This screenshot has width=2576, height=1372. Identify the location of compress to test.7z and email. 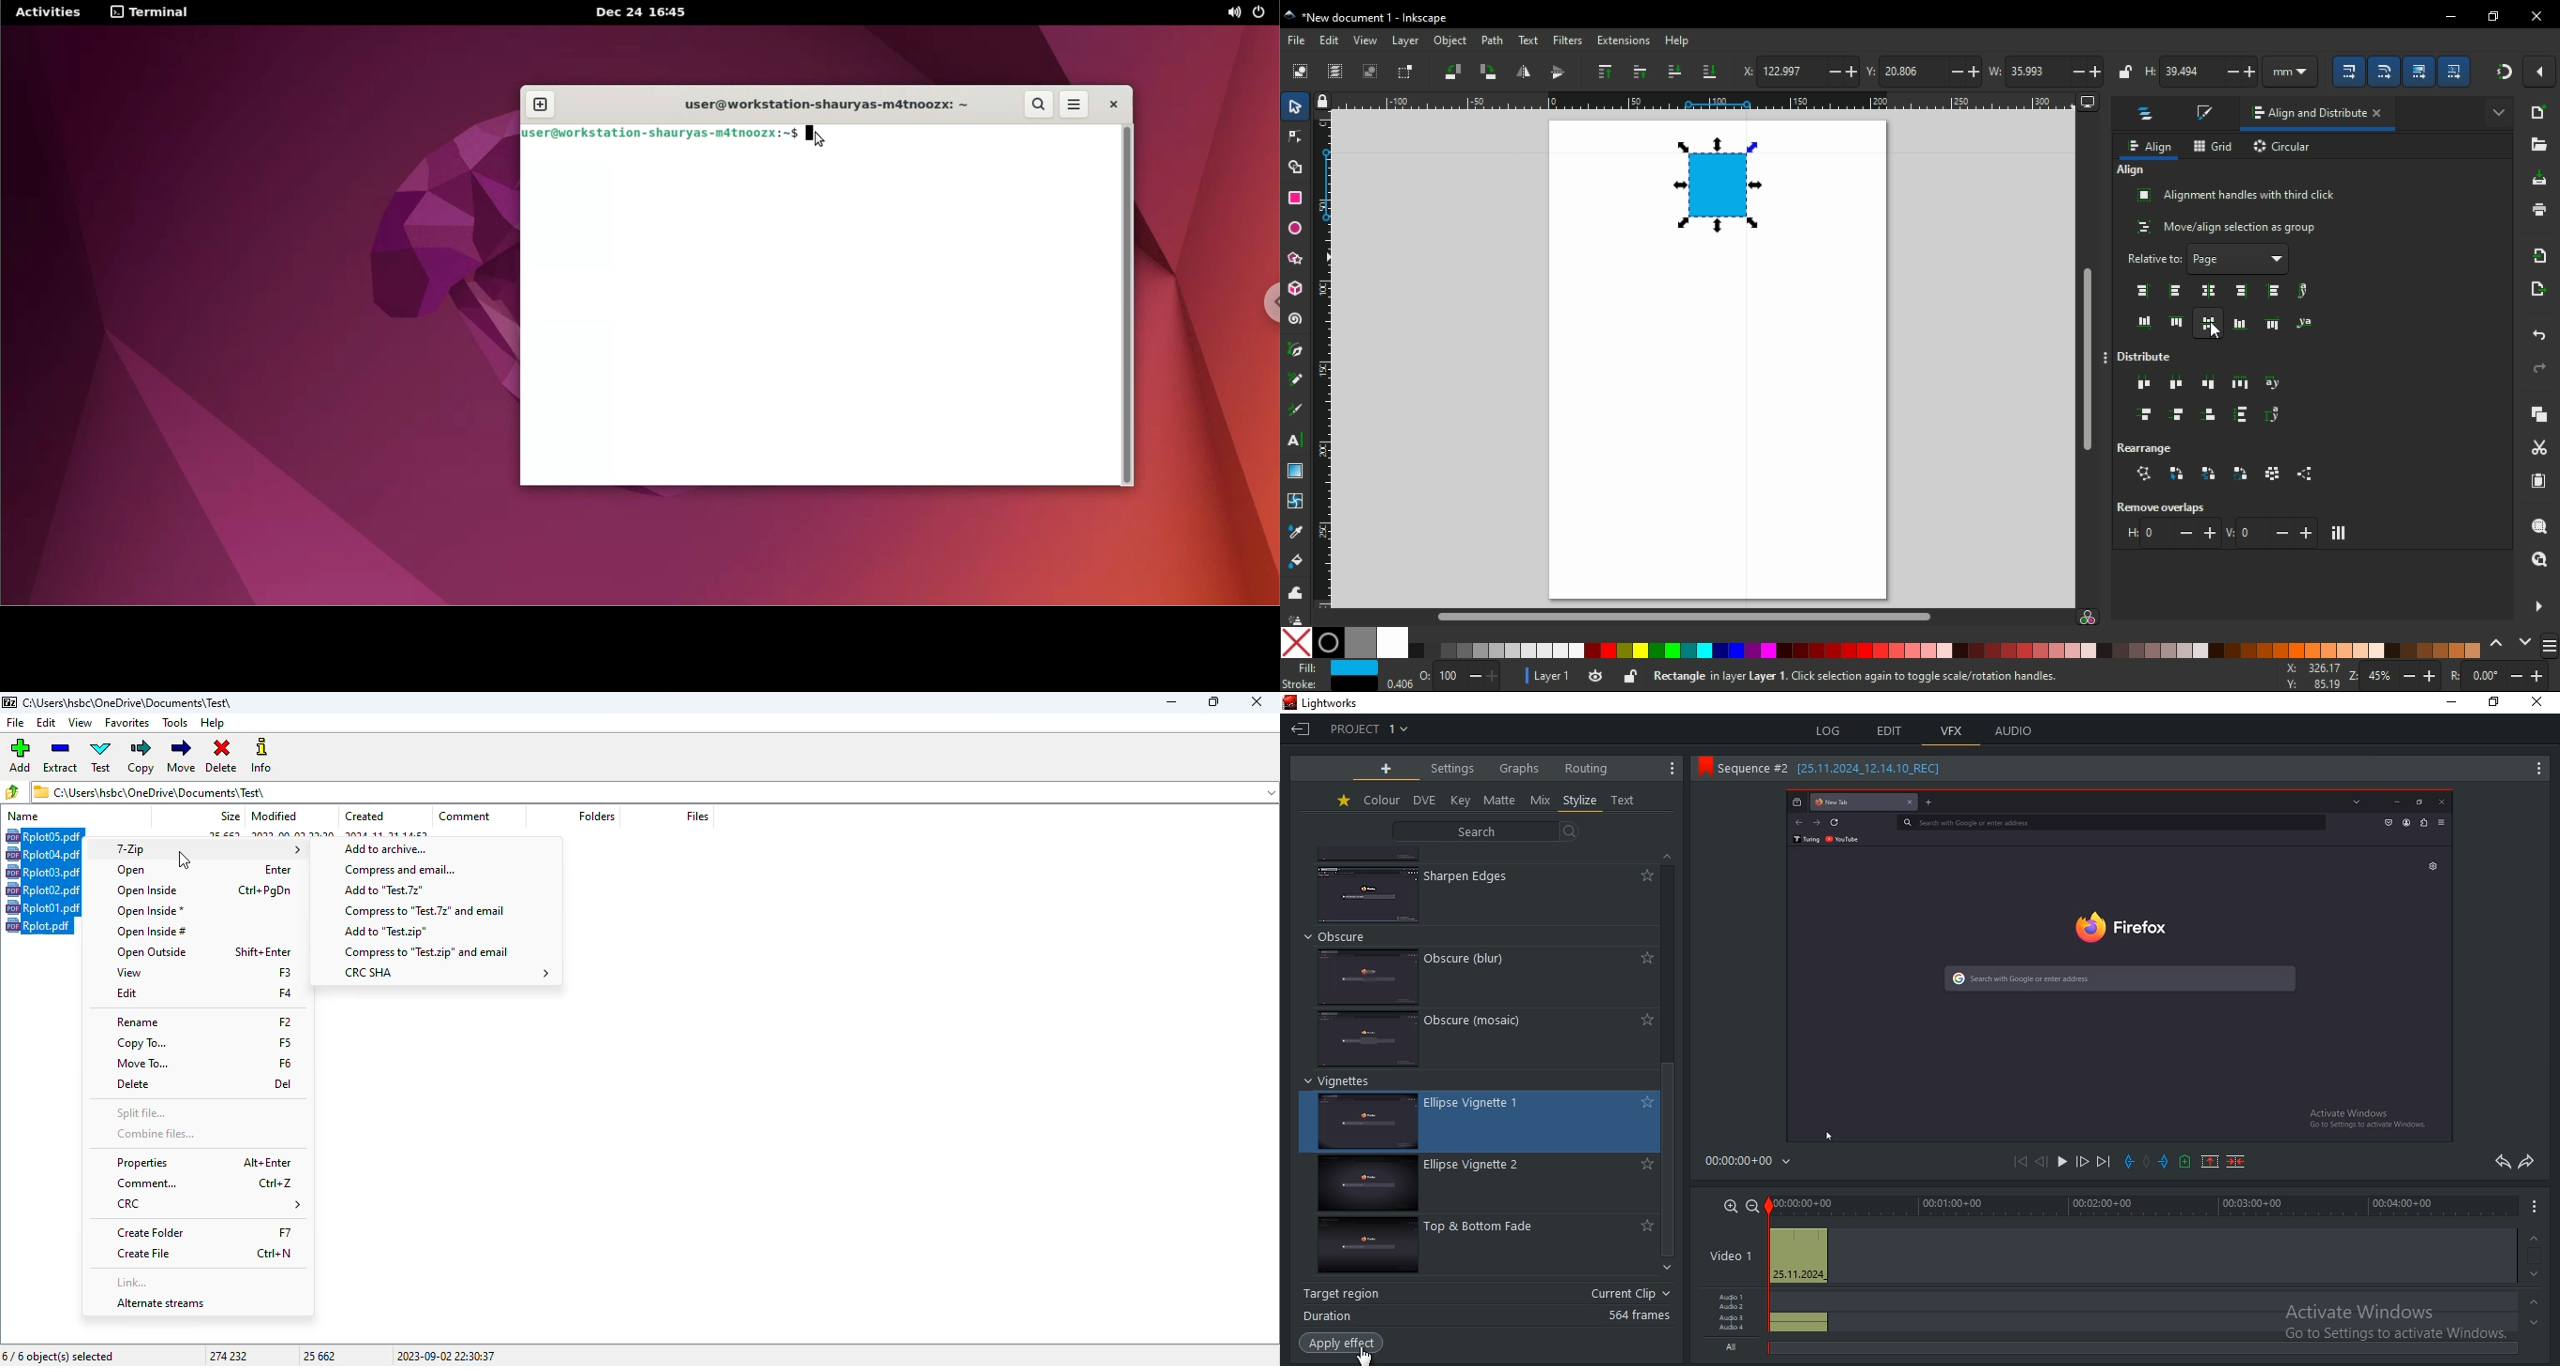
(423, 909).